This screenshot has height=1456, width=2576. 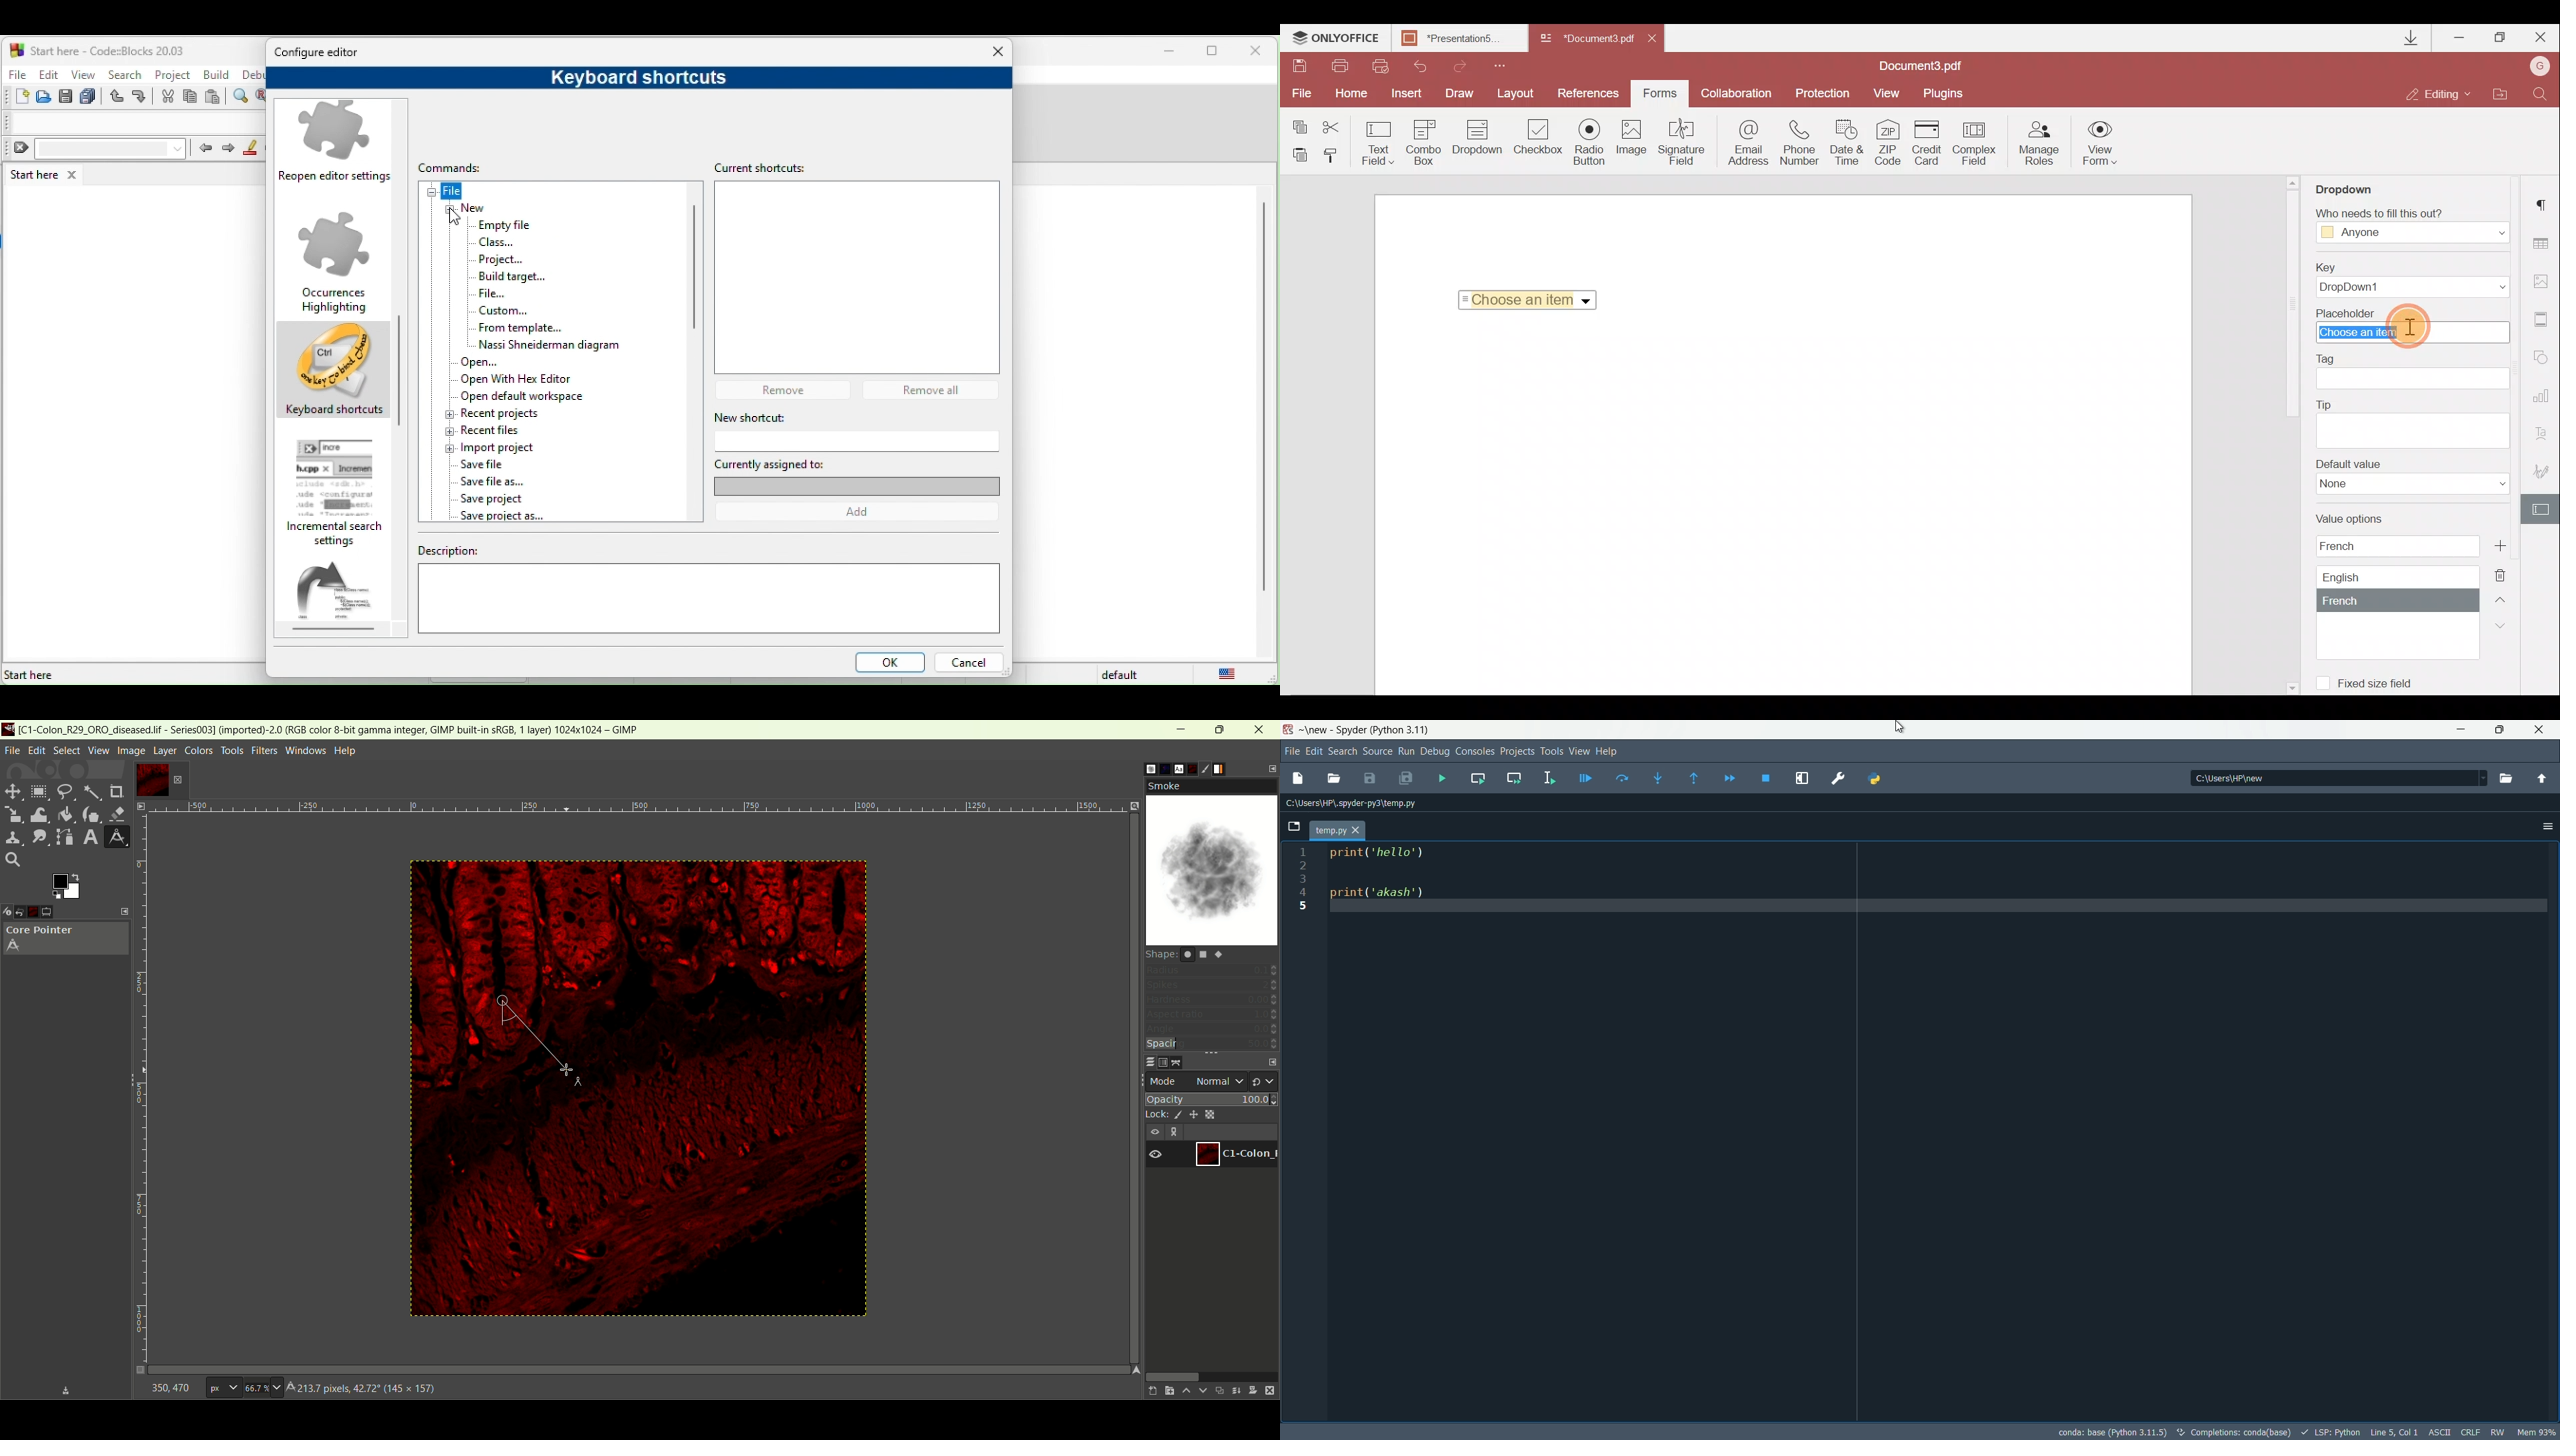 What do you see at coordinates (125, 911) in the screenshot?
I see `configure this tab` at bounding box center [125, 911].